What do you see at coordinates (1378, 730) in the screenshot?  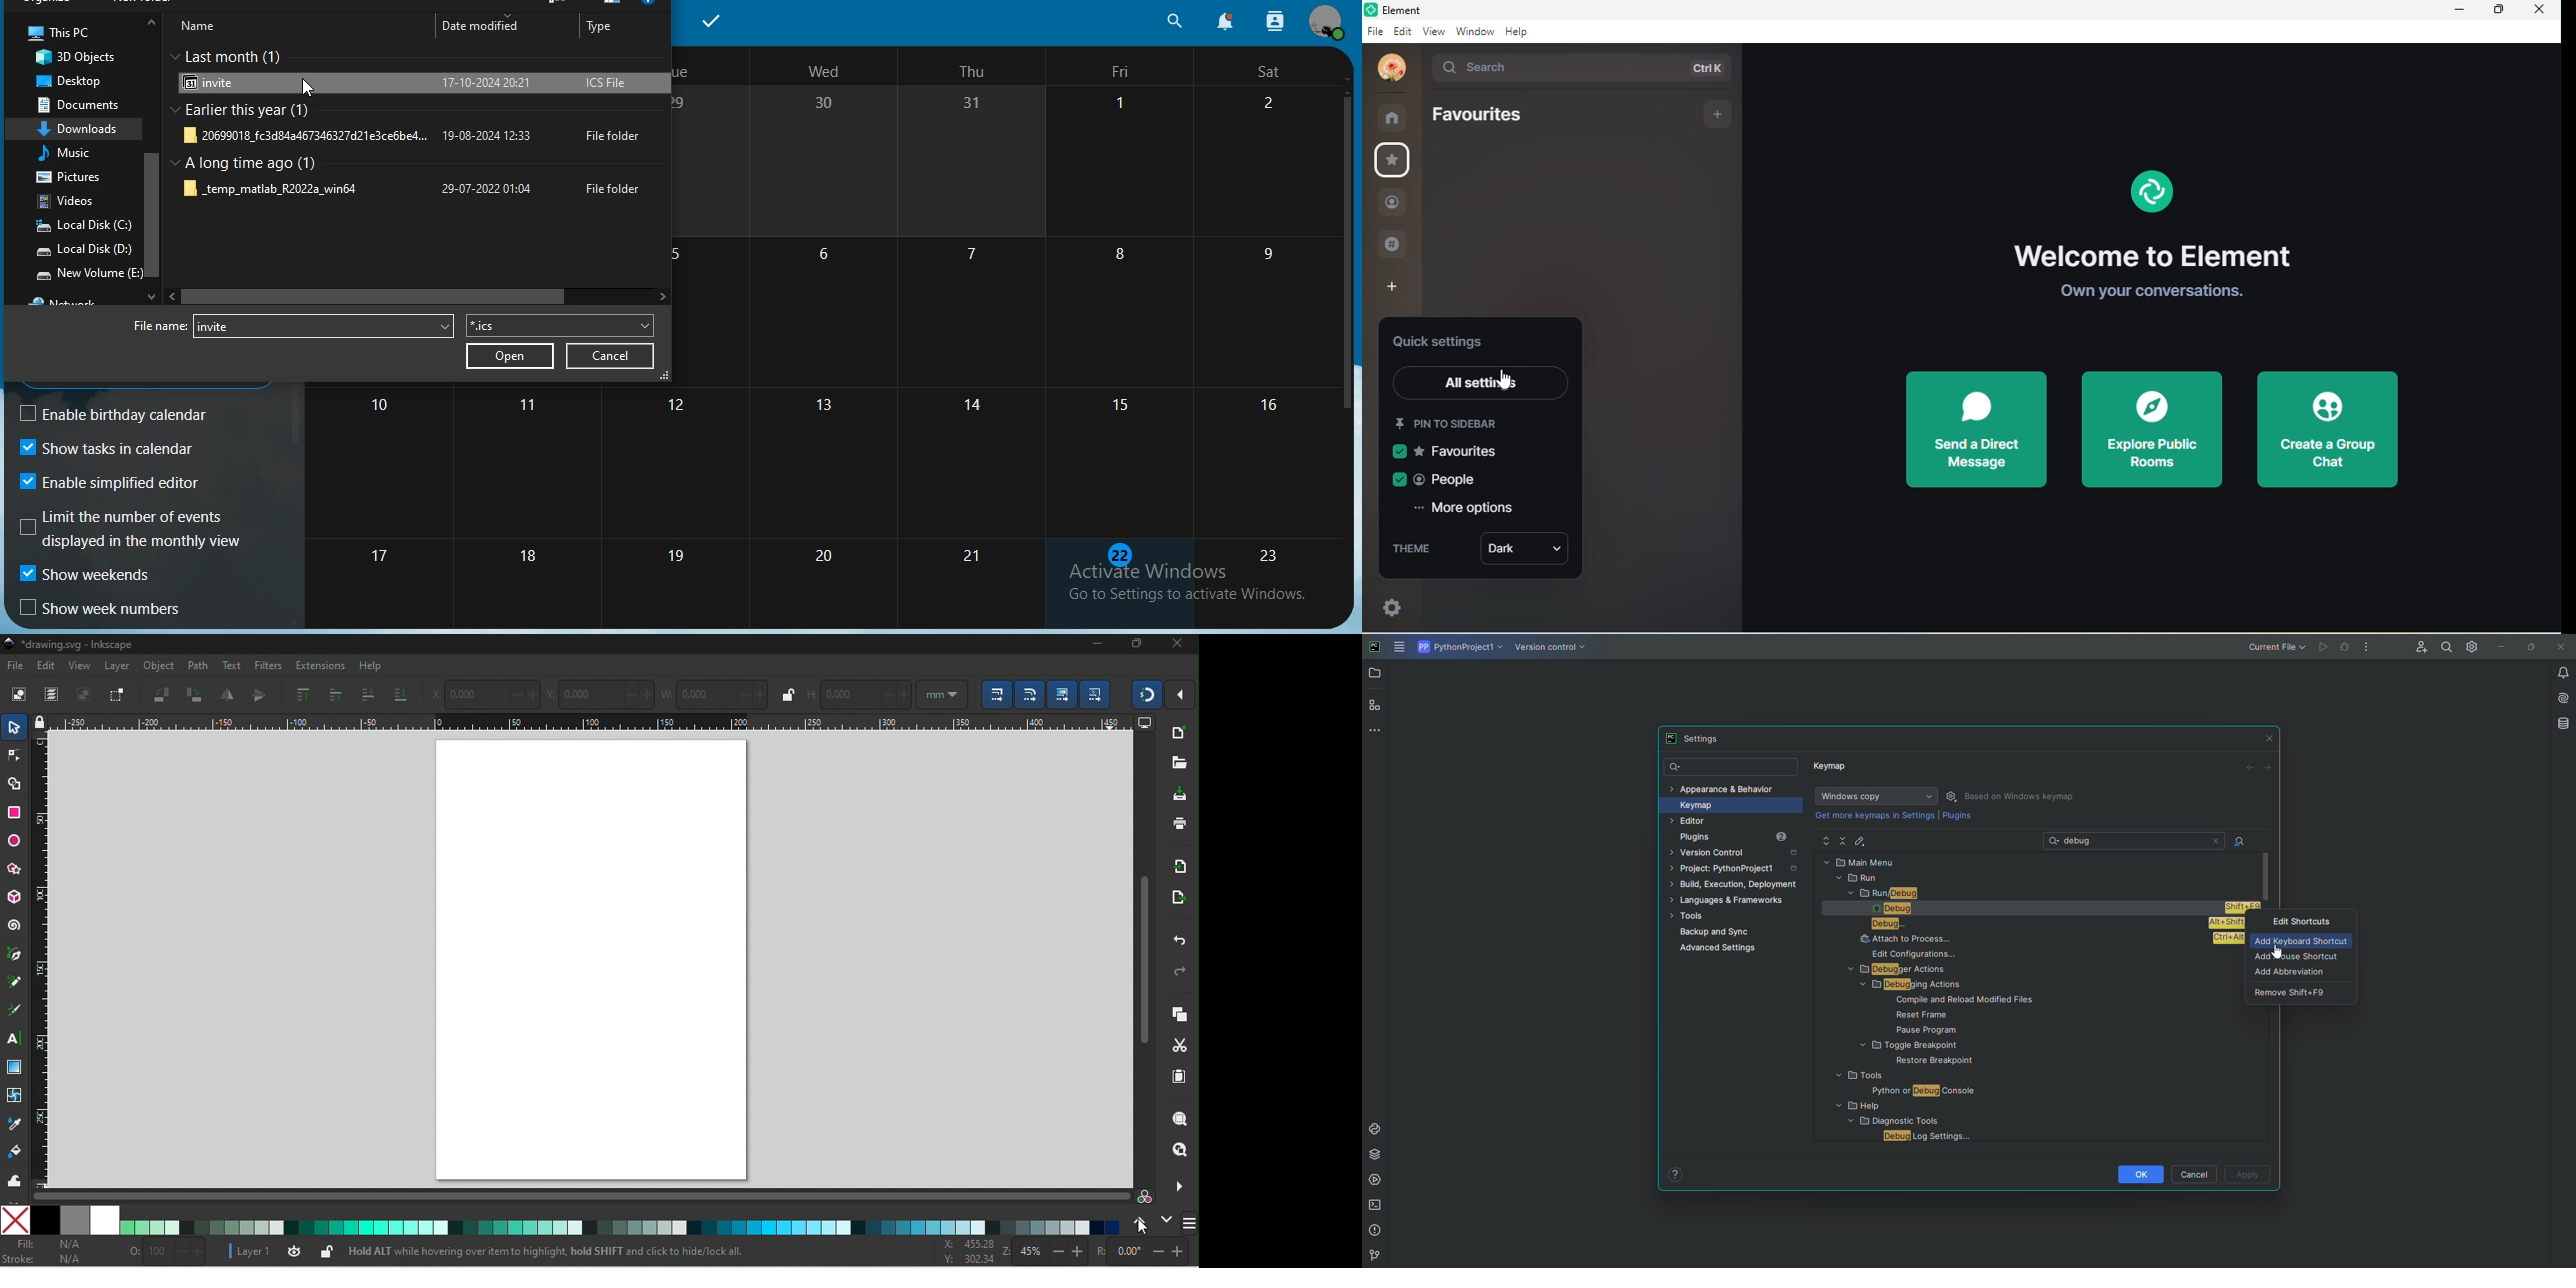 I see `More Tools` at bounding box center [1378, 730].